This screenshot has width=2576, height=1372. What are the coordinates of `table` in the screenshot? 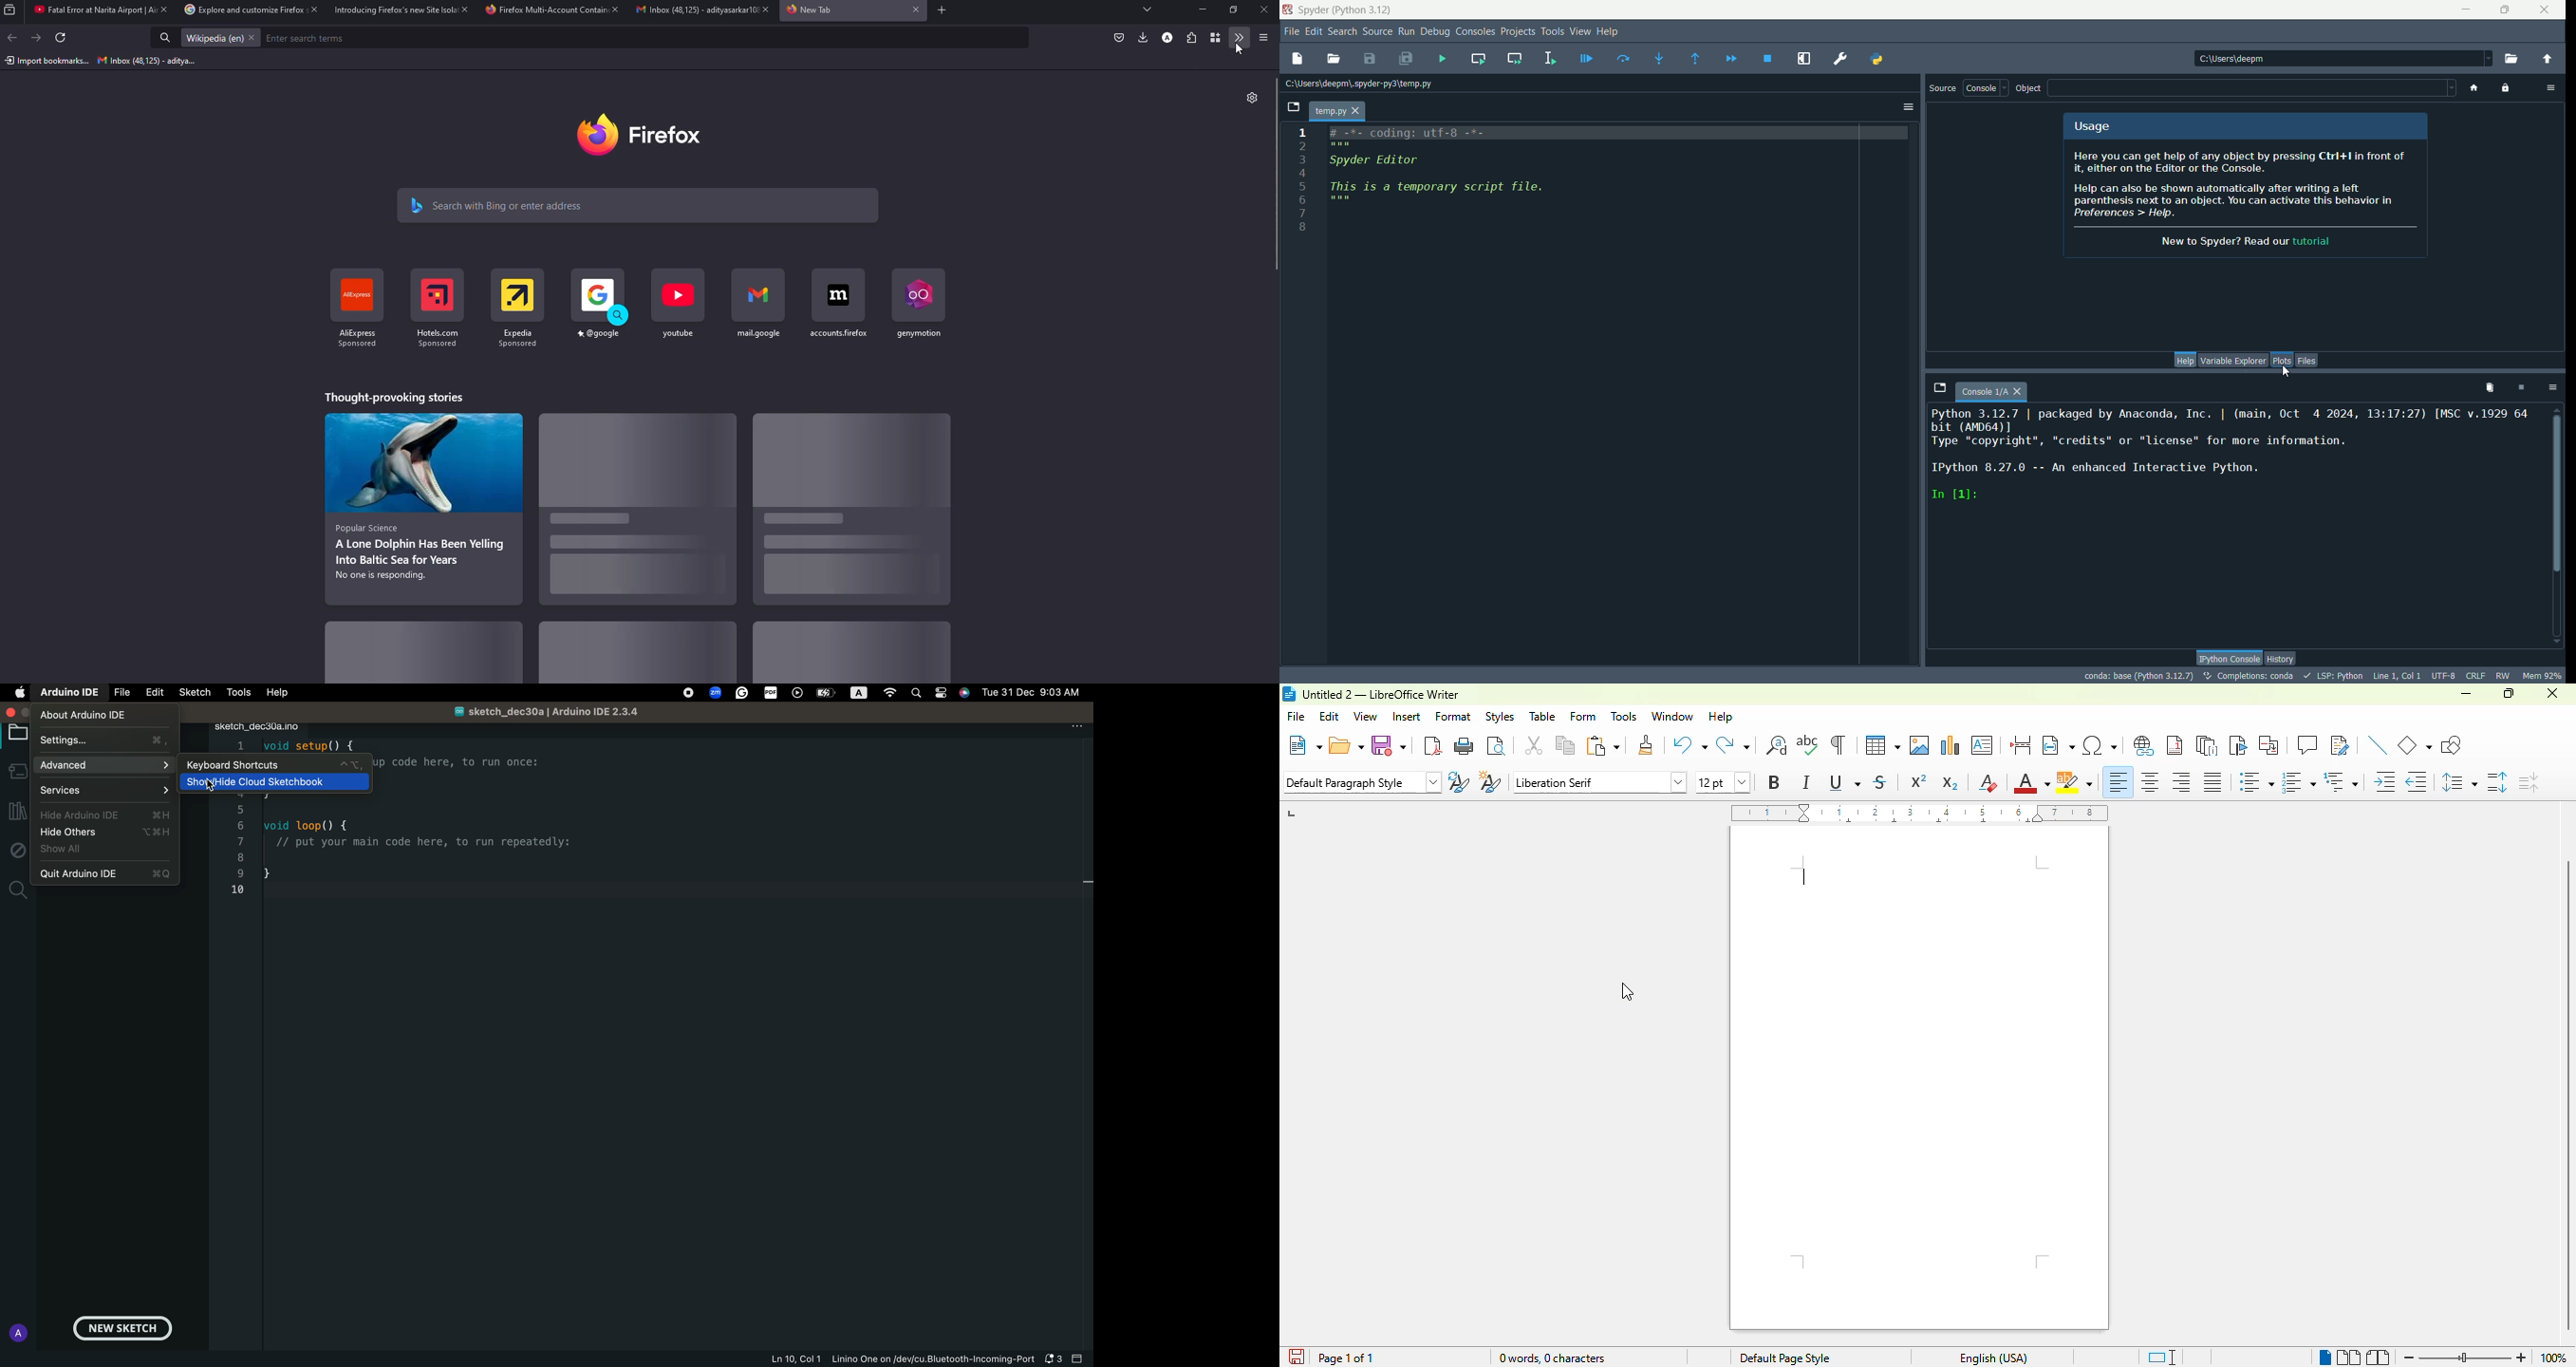 It's located at (1542, 716).